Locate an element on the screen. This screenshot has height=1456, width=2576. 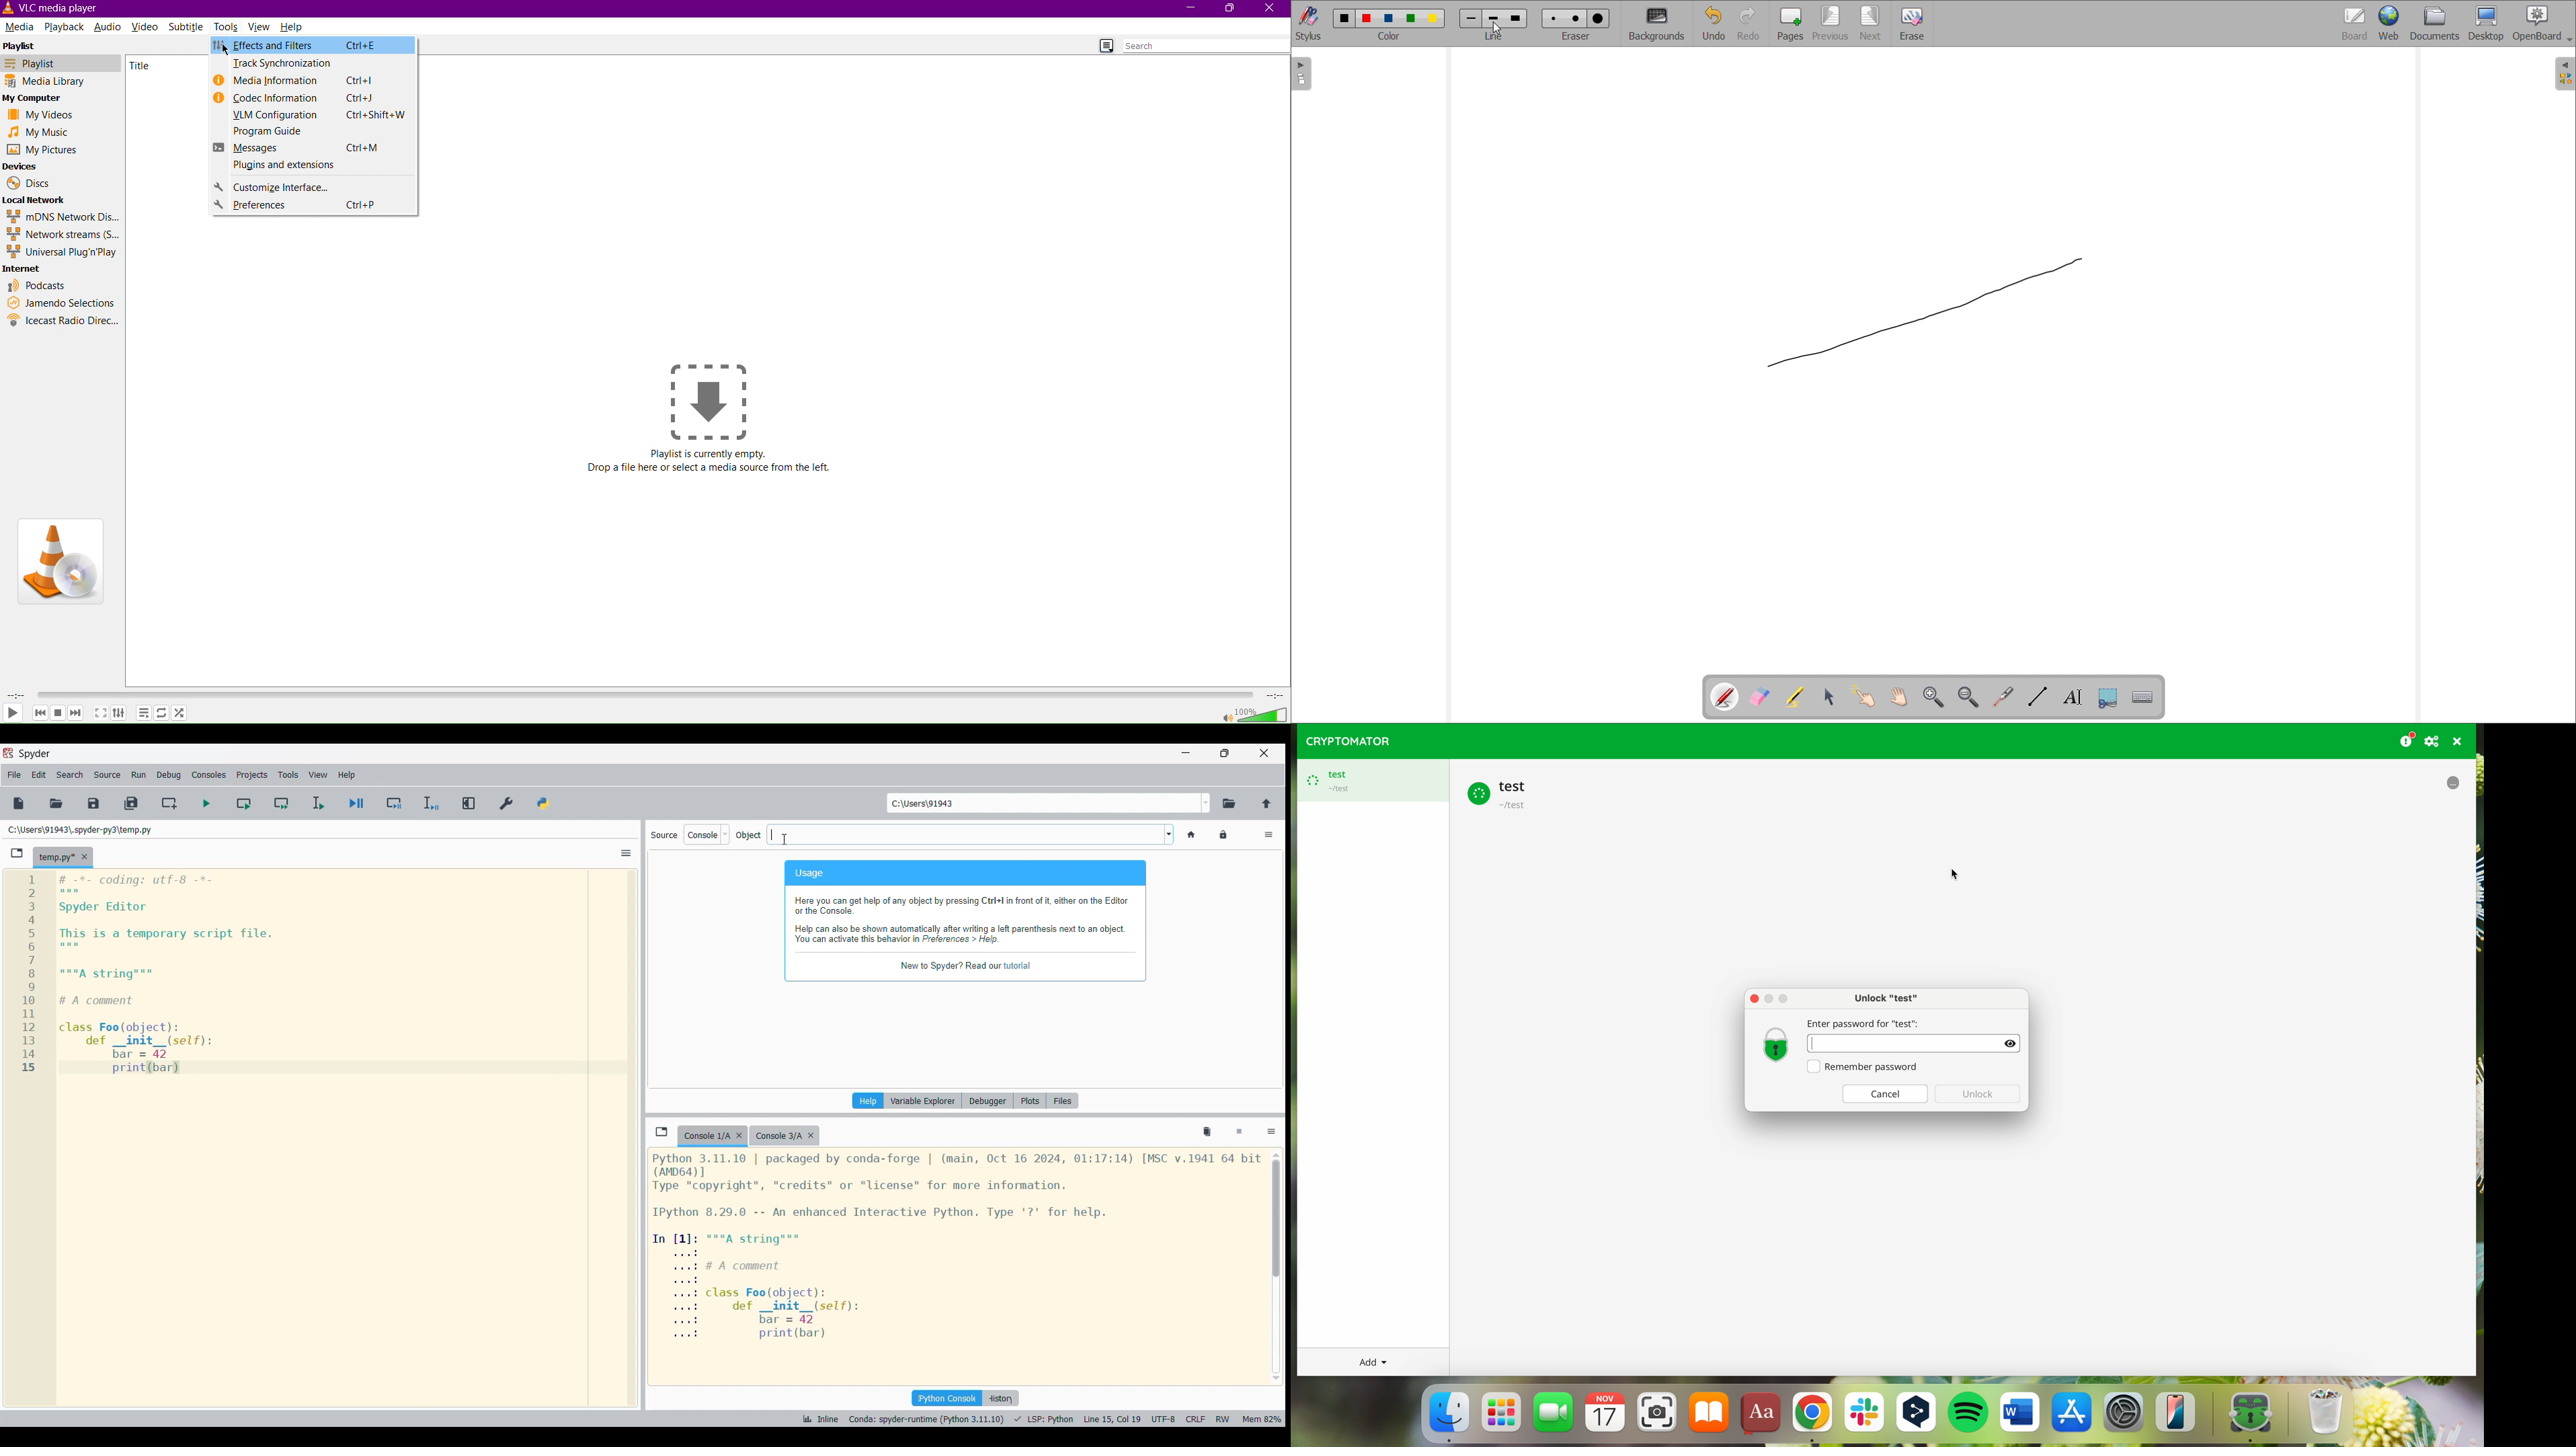
select and modify objects is located at coordinates (1830, 697).